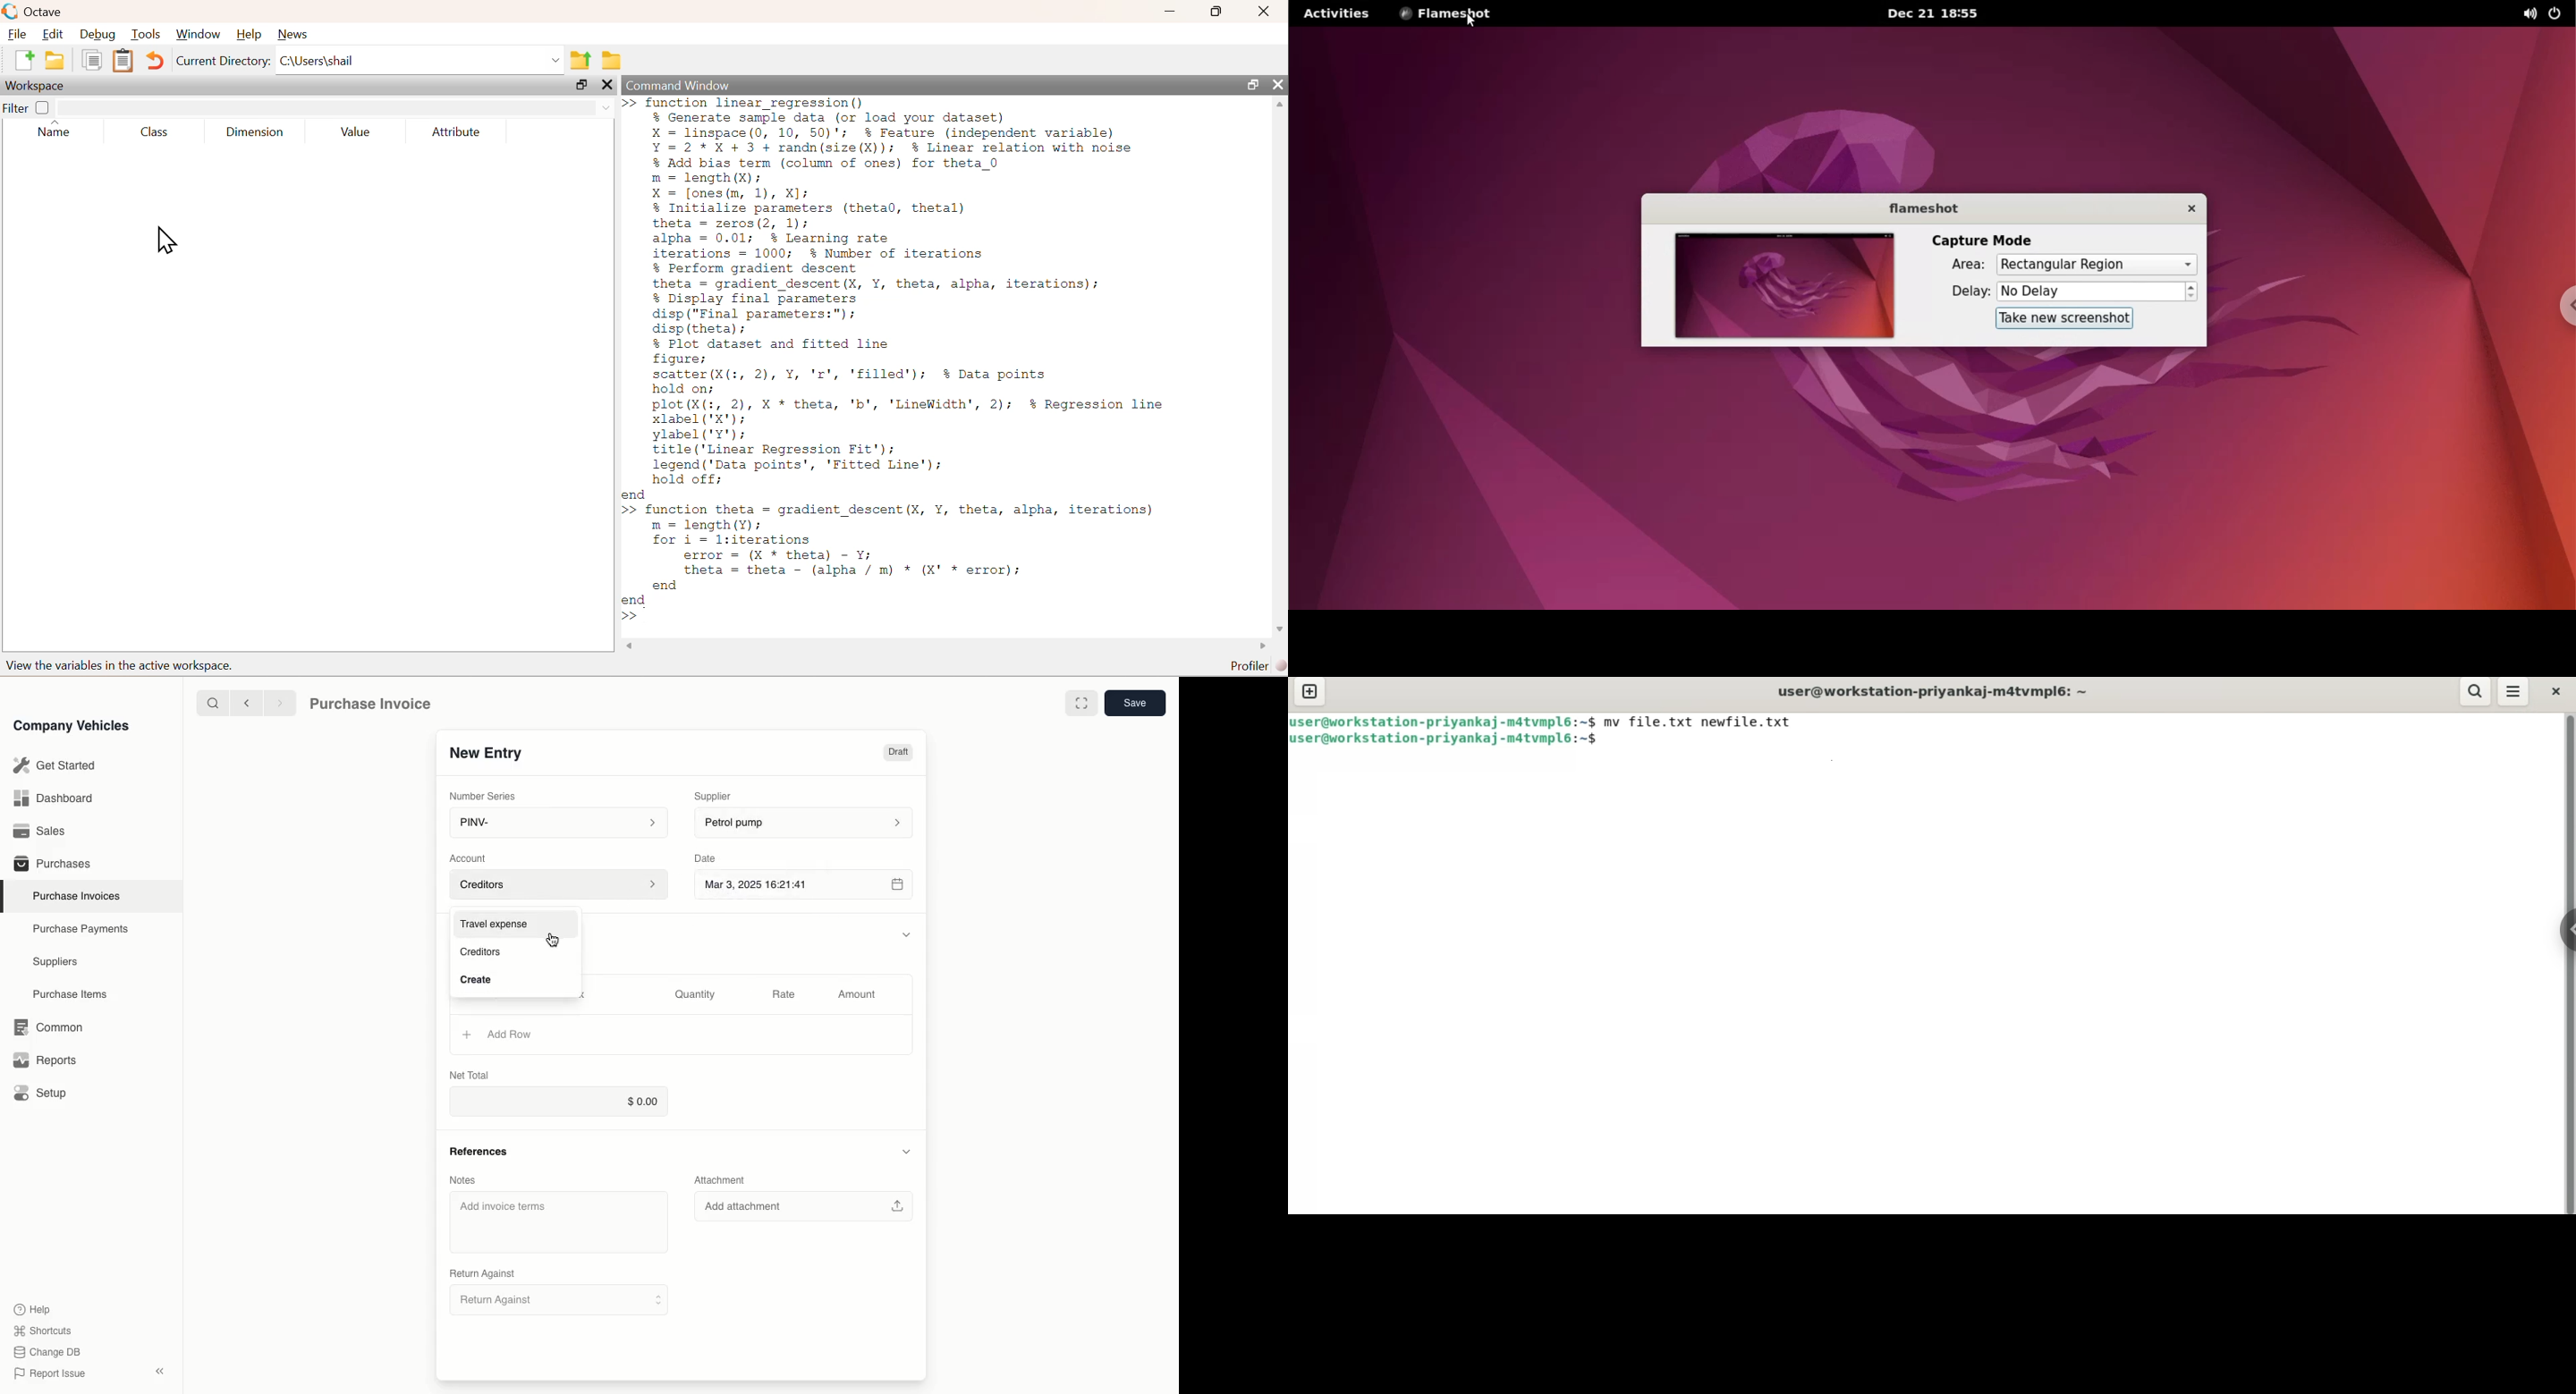  What do you see at coordinates (554, 941) in the screenshot?
I see `cursor` at bounding box center [554, 941].